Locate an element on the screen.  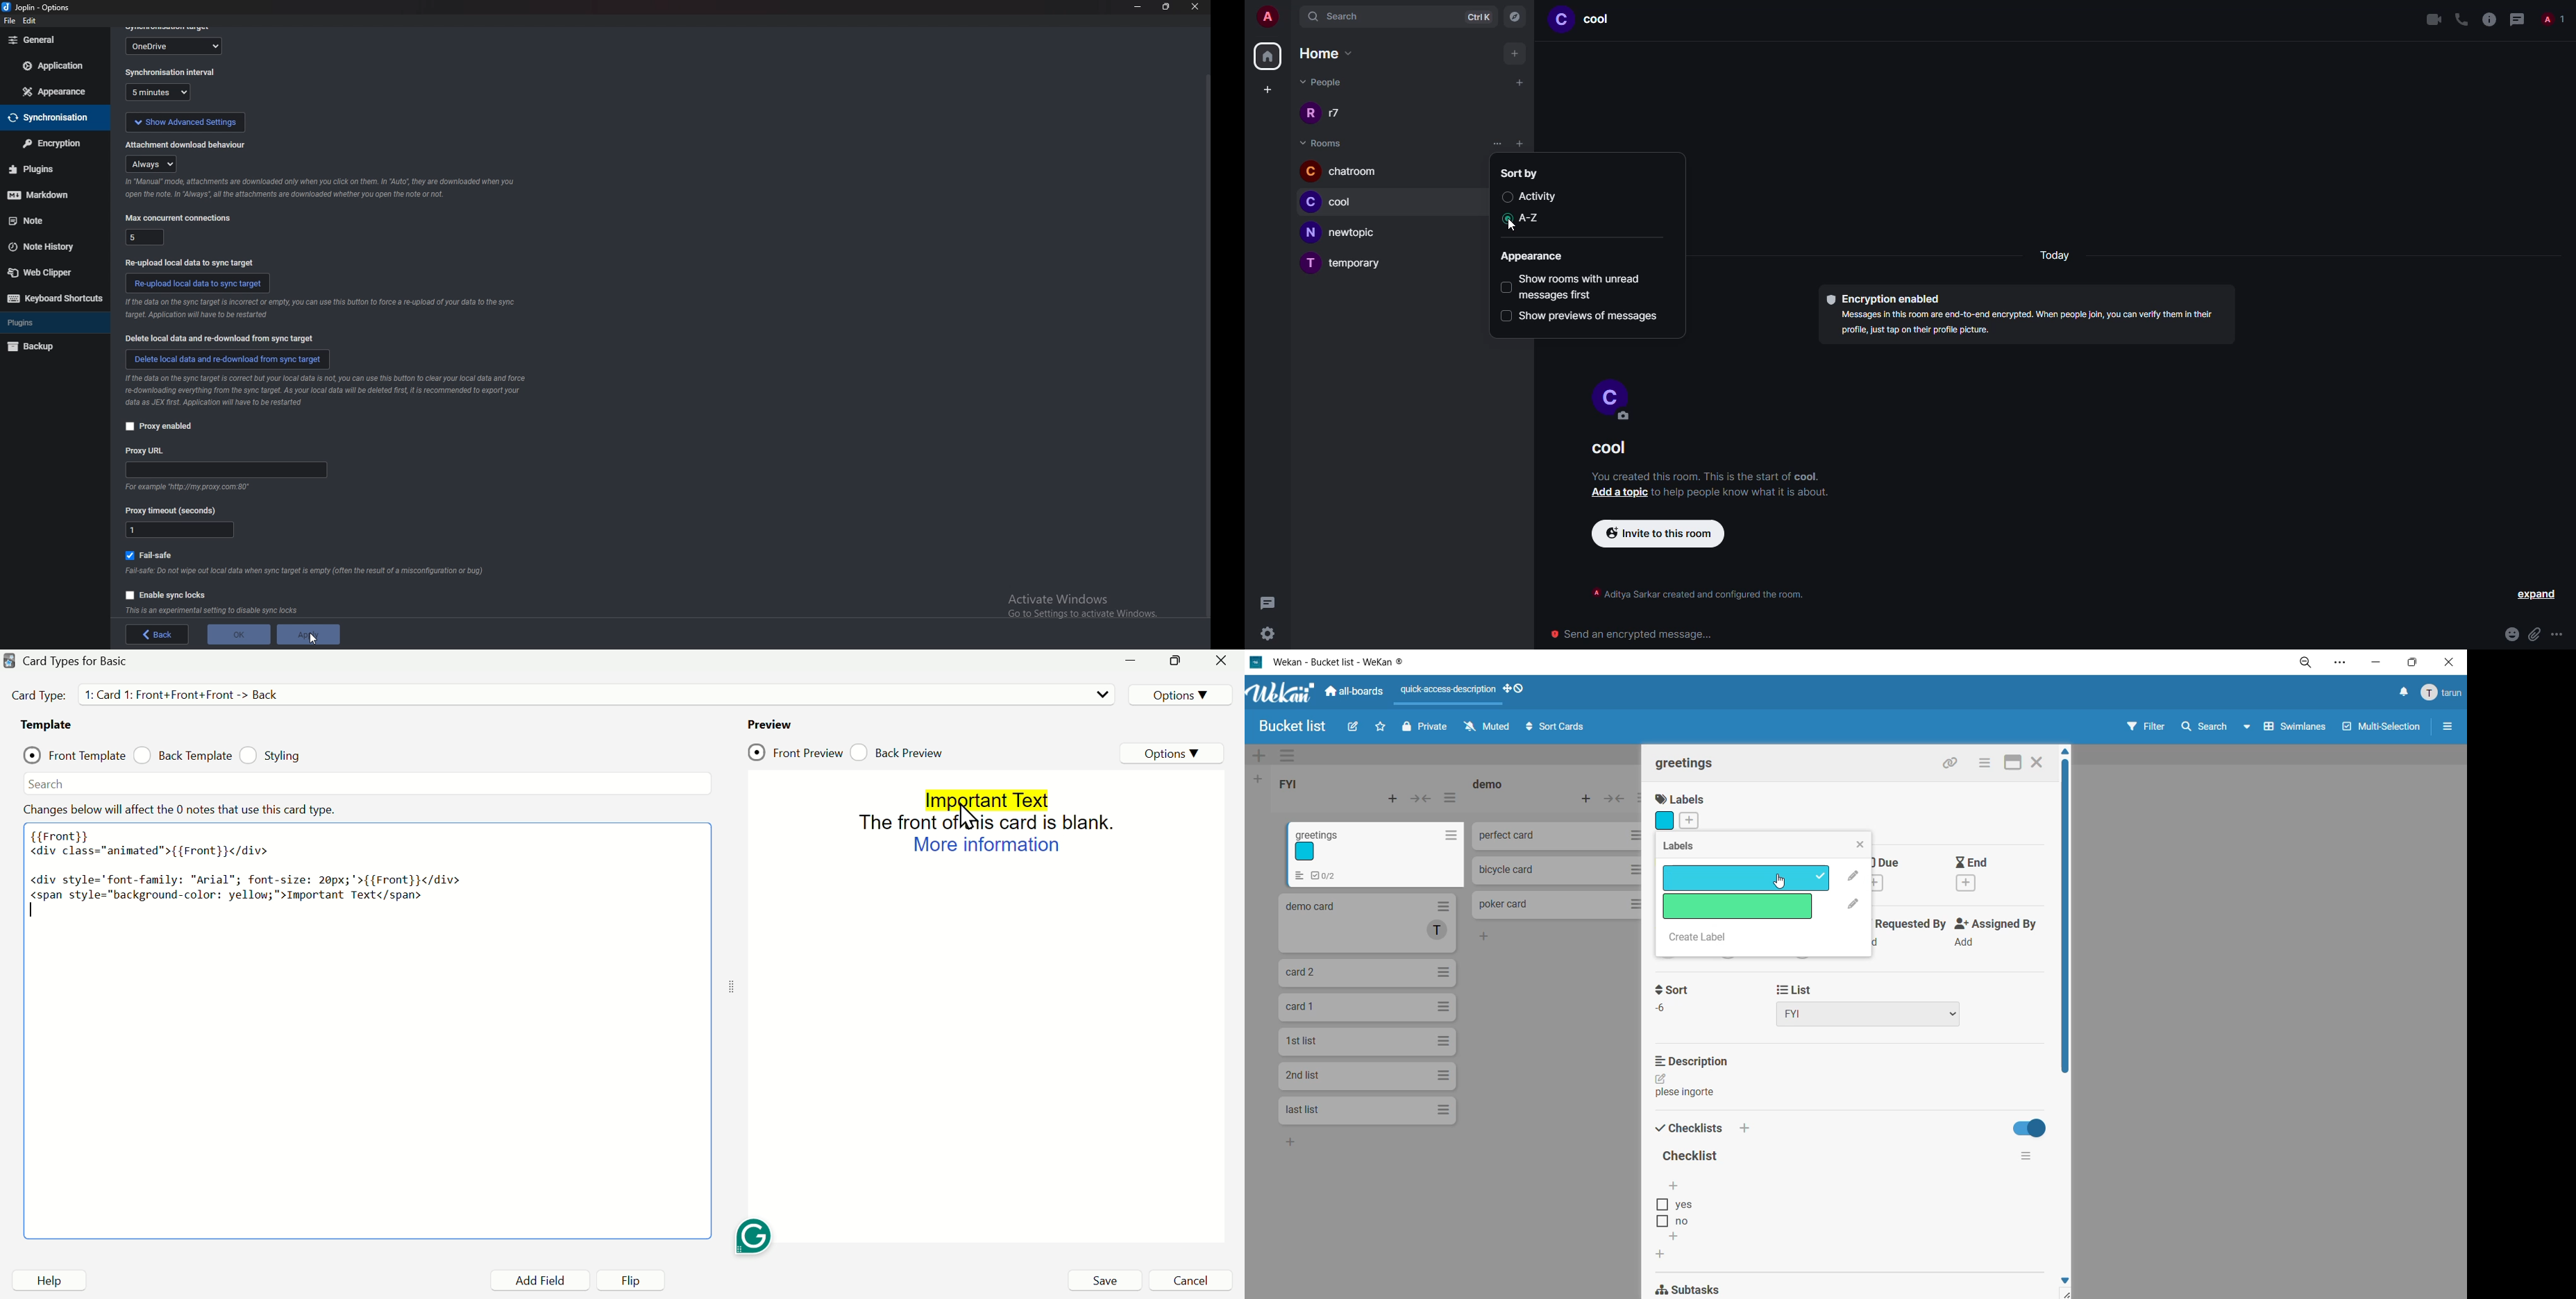
Maximize is located at coordinates (1174, 660).